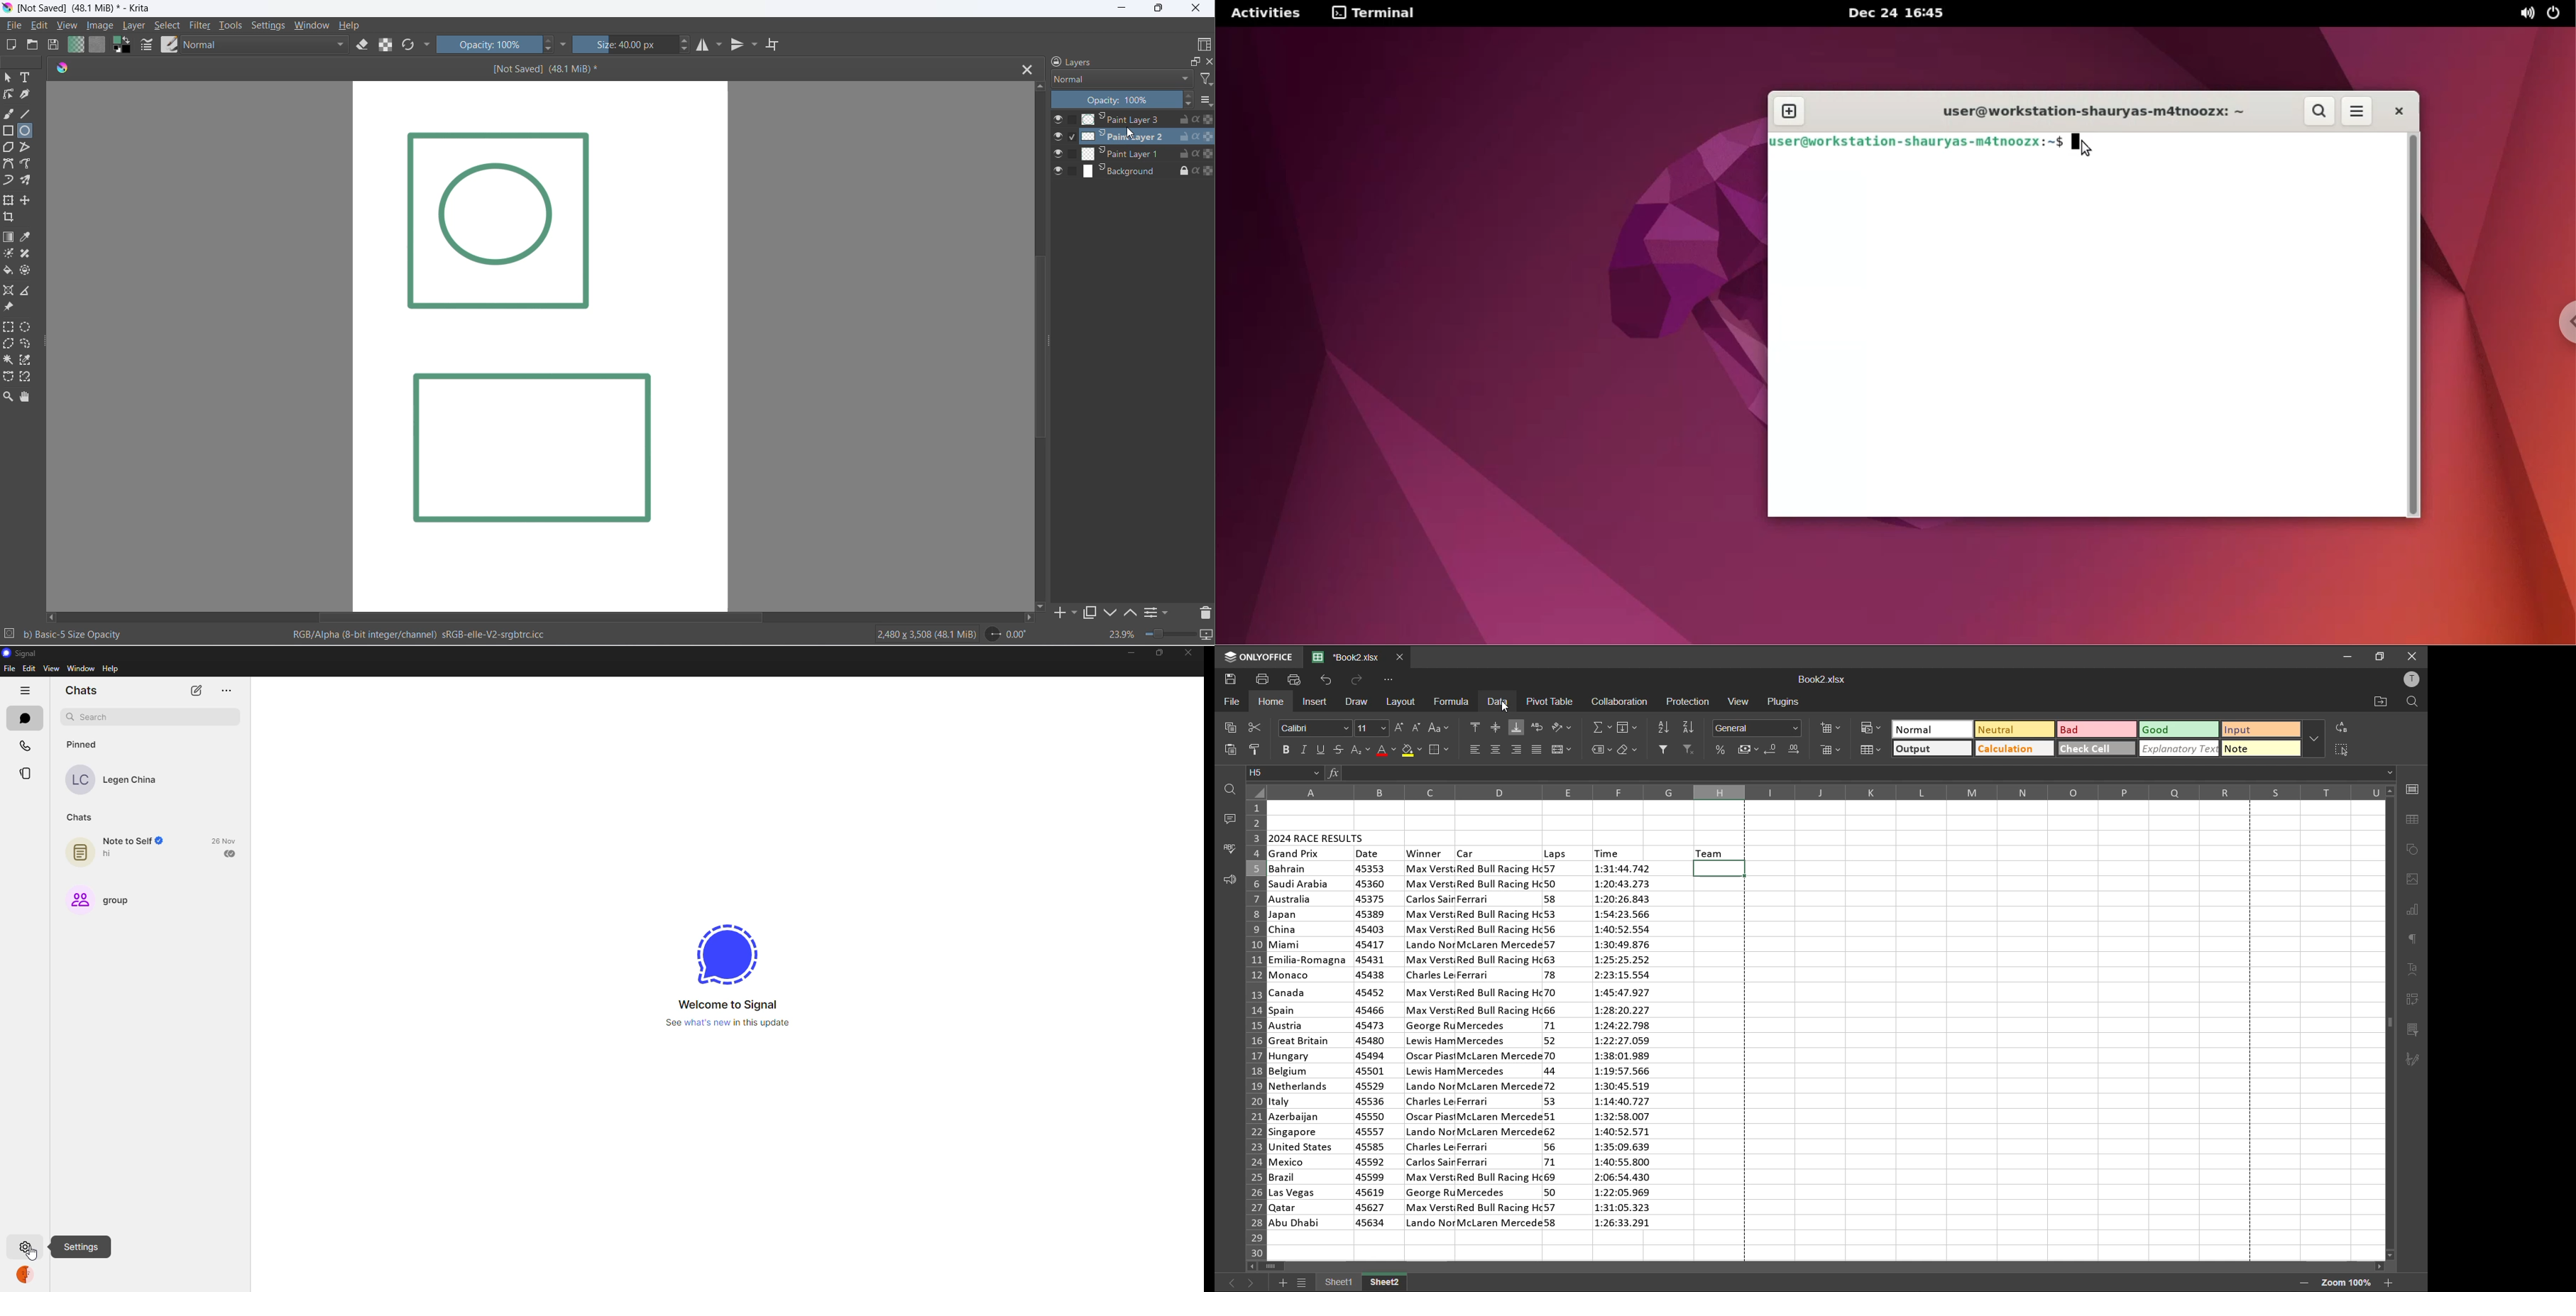  What do you see at coordinates (1228, 880) in the screenshot?
I see `feedback` at bounding box center [1228, 880].